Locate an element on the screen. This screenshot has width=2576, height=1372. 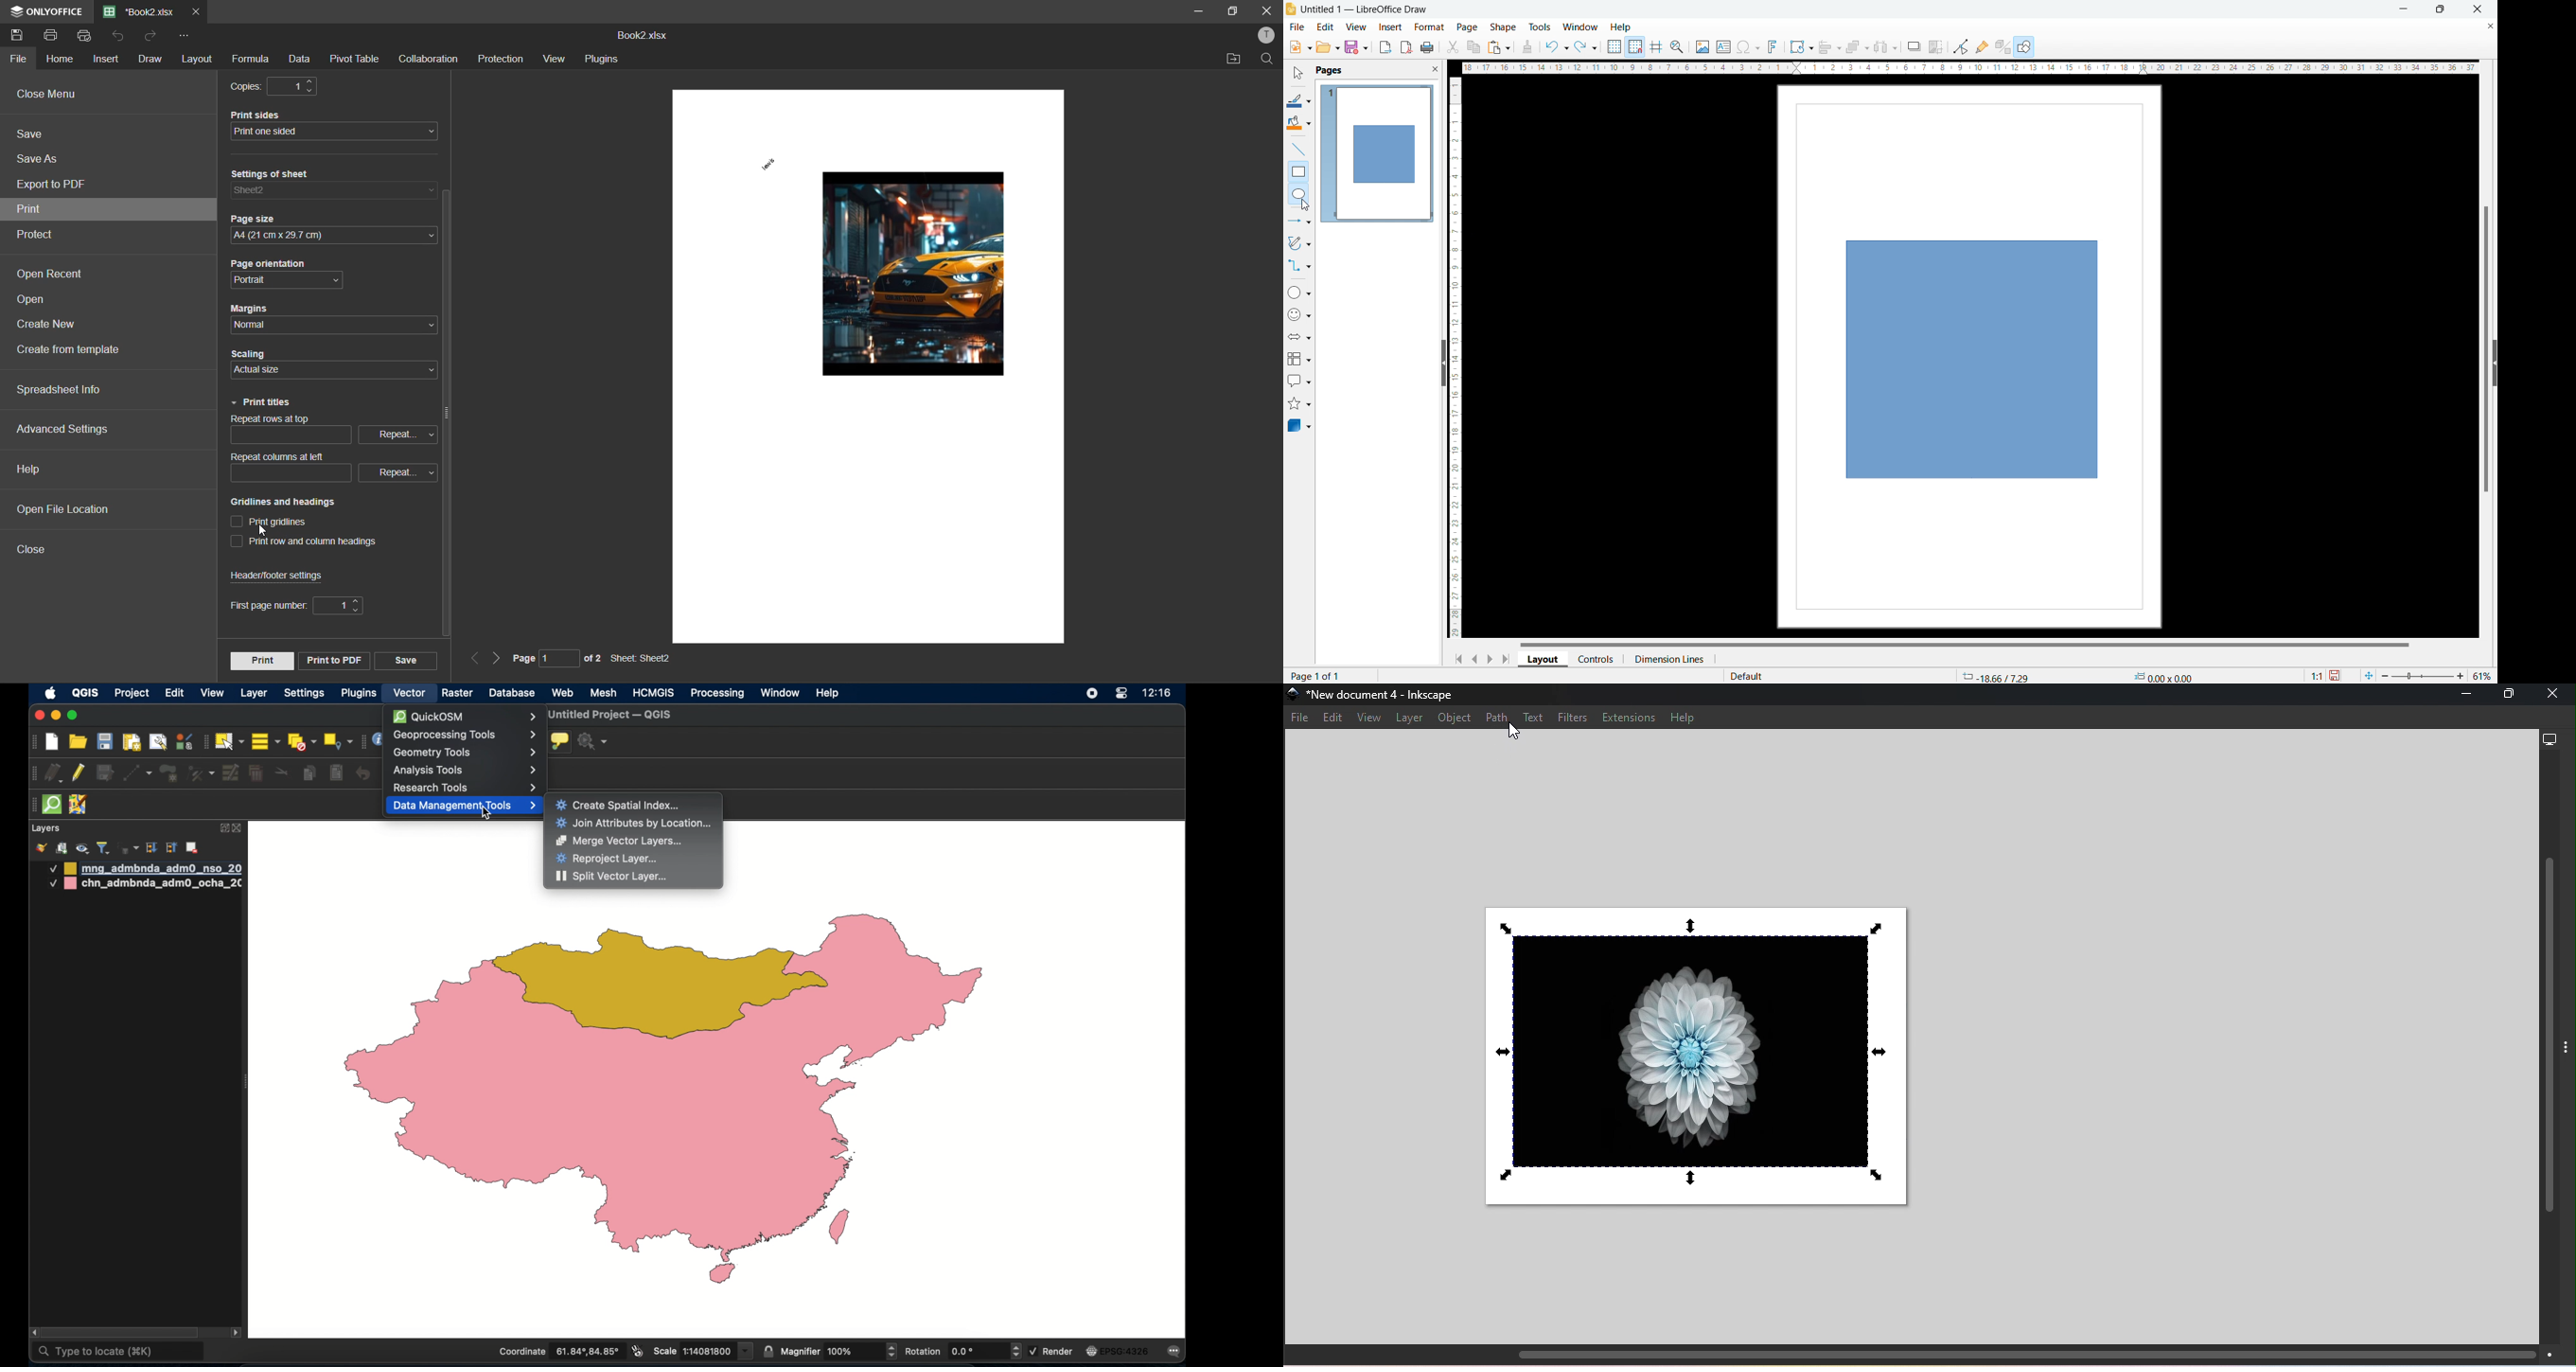
china administrative boundary layer 2 is located at coordinates (146, 885).